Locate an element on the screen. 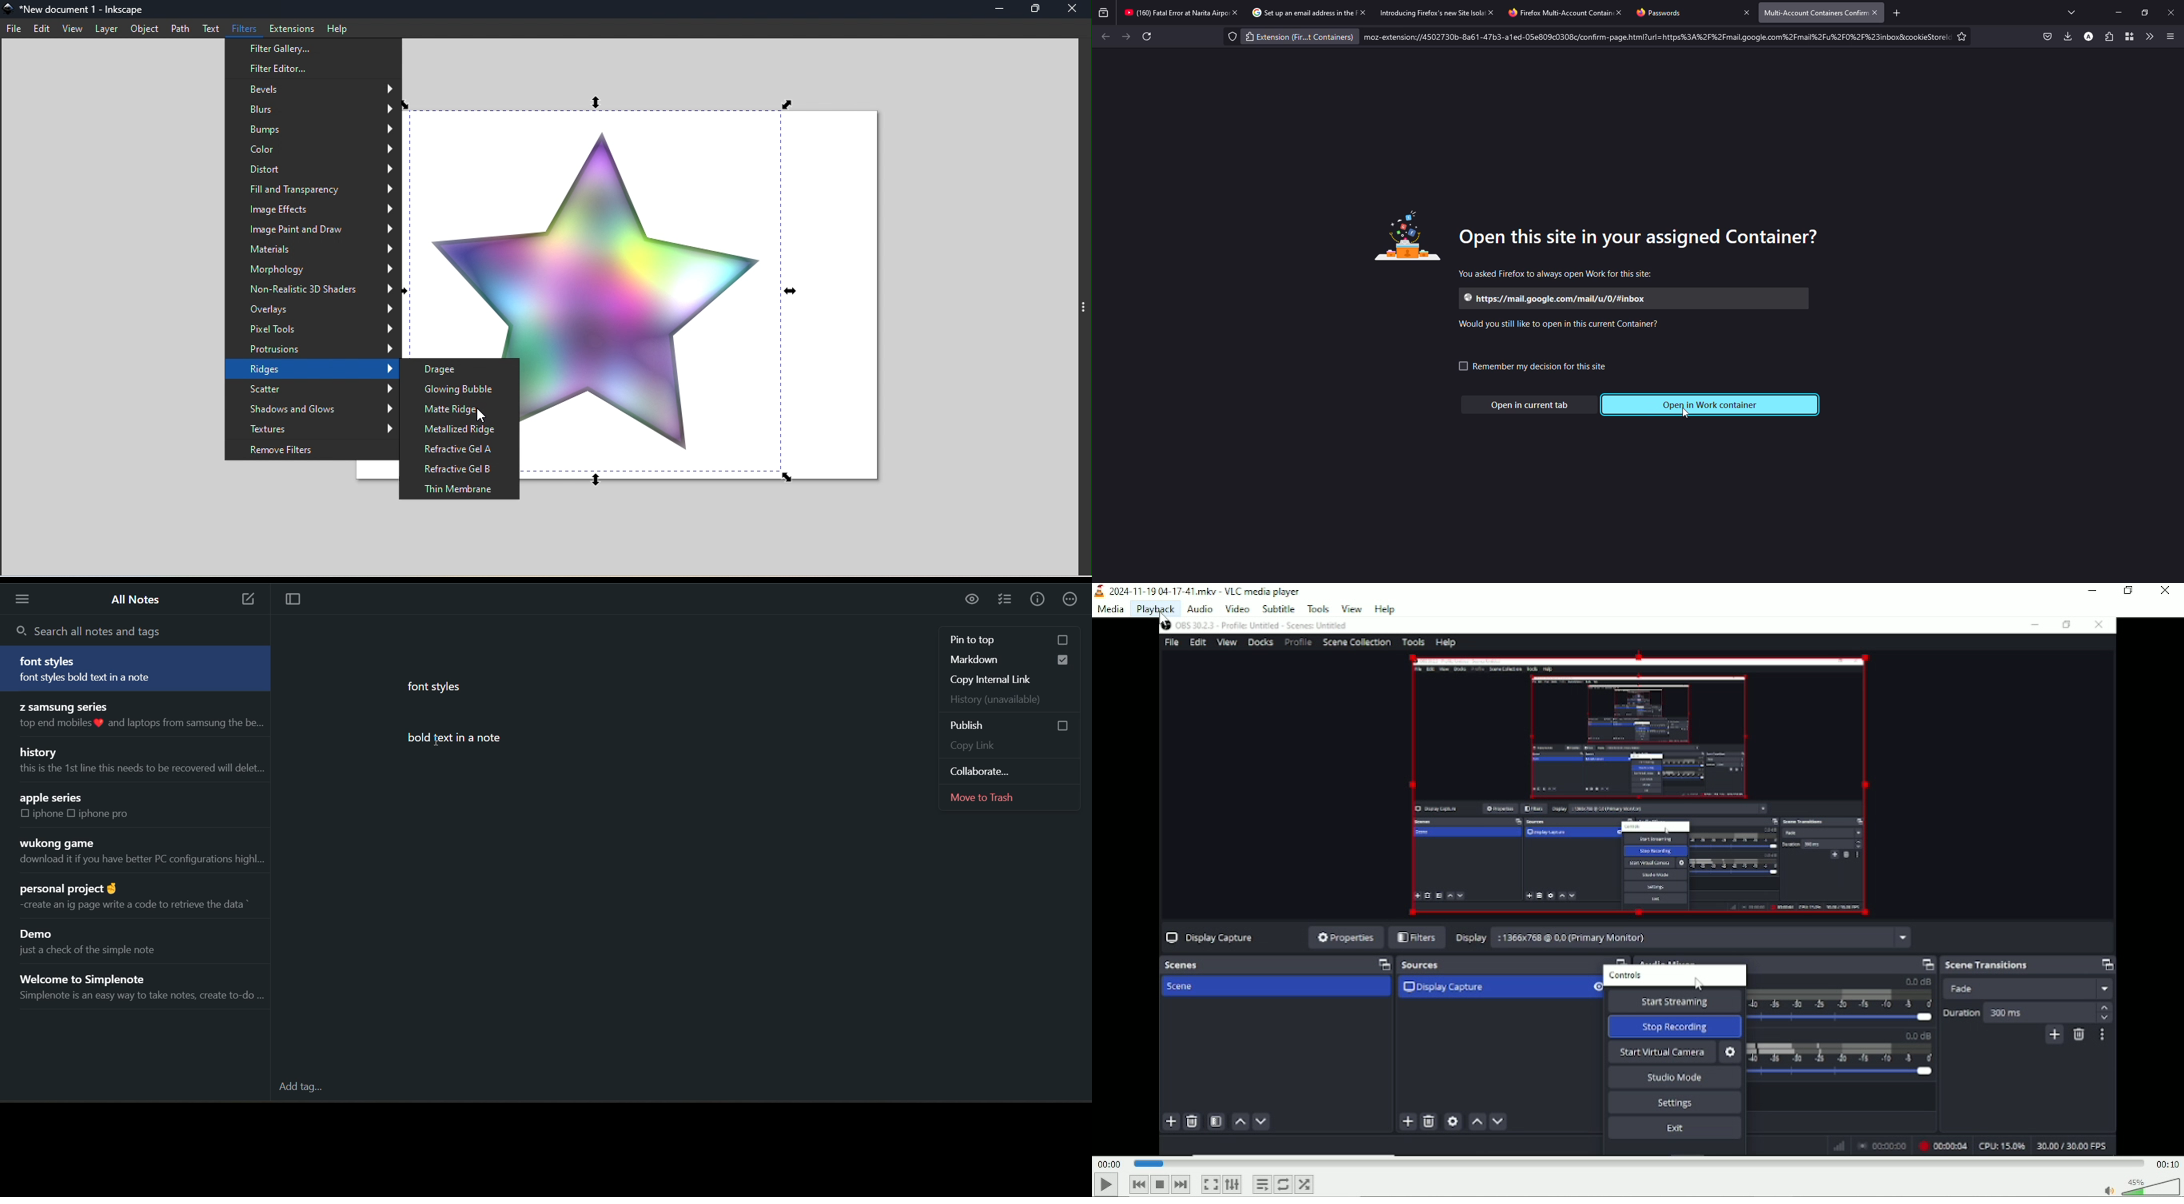 The width and height of the screenshot is (2184, 1204). Next is located at coordinates (1181, 1184).